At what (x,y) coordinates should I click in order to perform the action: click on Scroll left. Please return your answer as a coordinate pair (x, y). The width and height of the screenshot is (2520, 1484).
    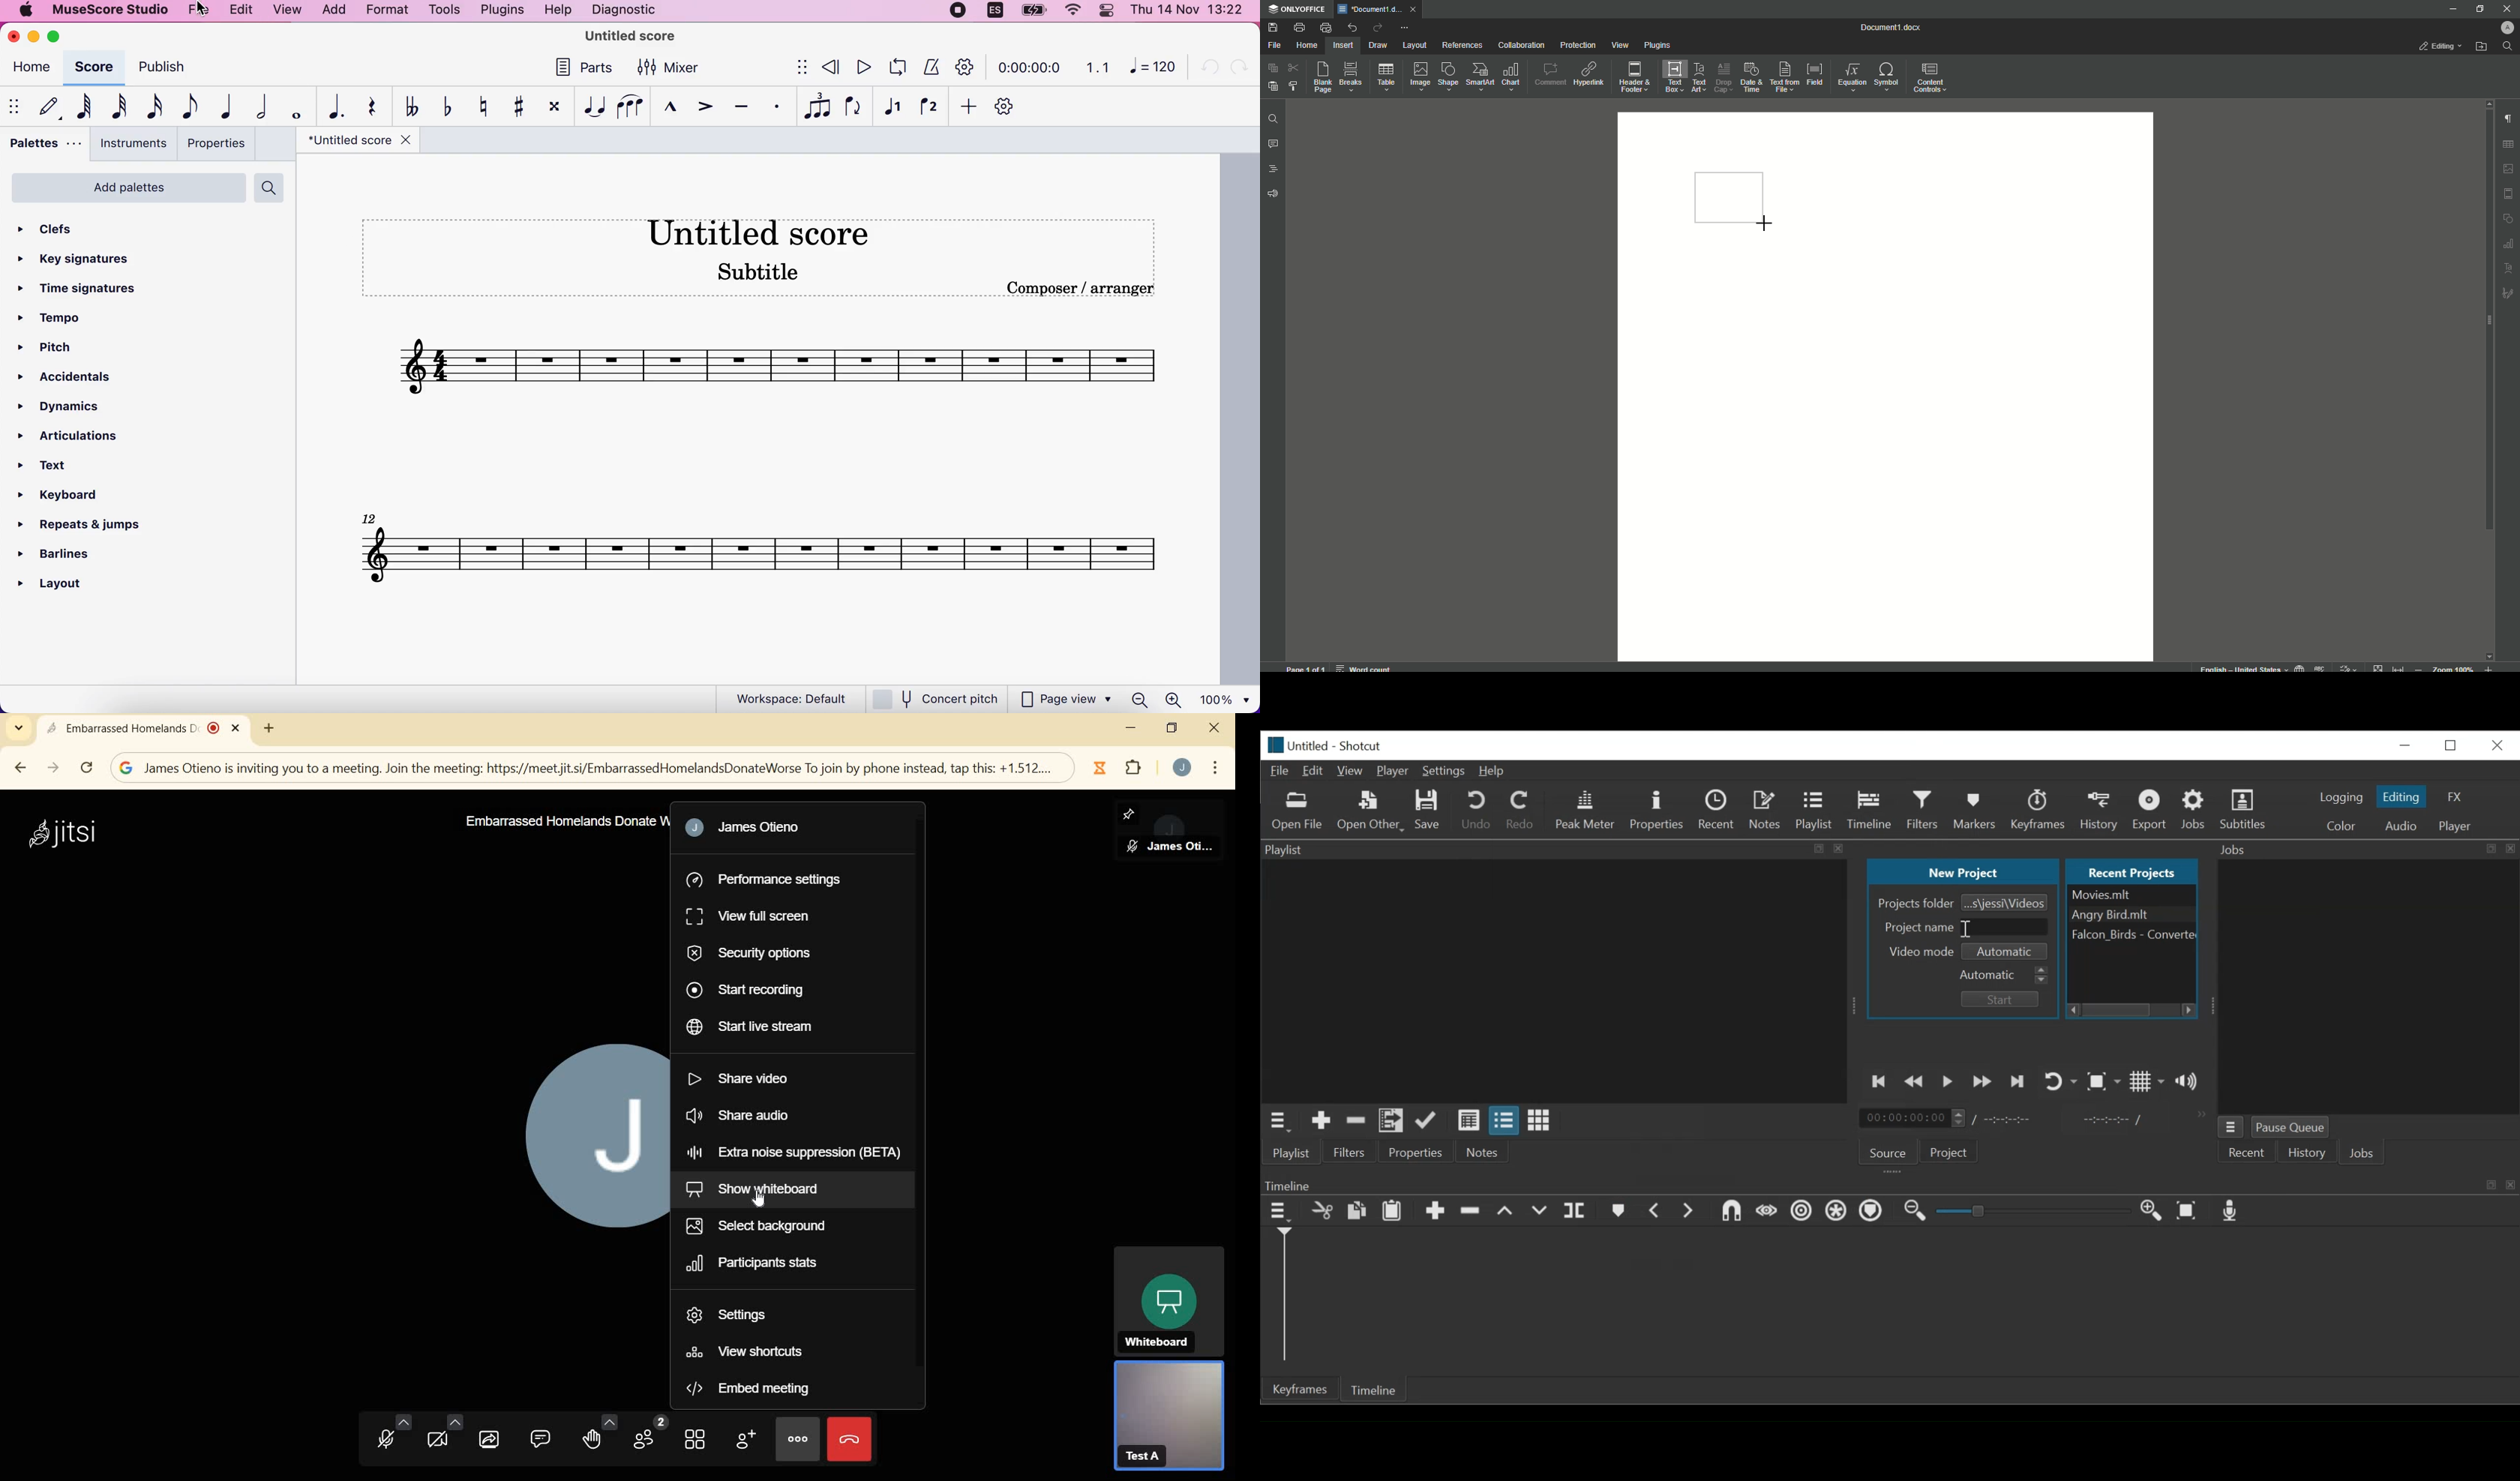
    Looking at the image, I should click on (2072, 1010).